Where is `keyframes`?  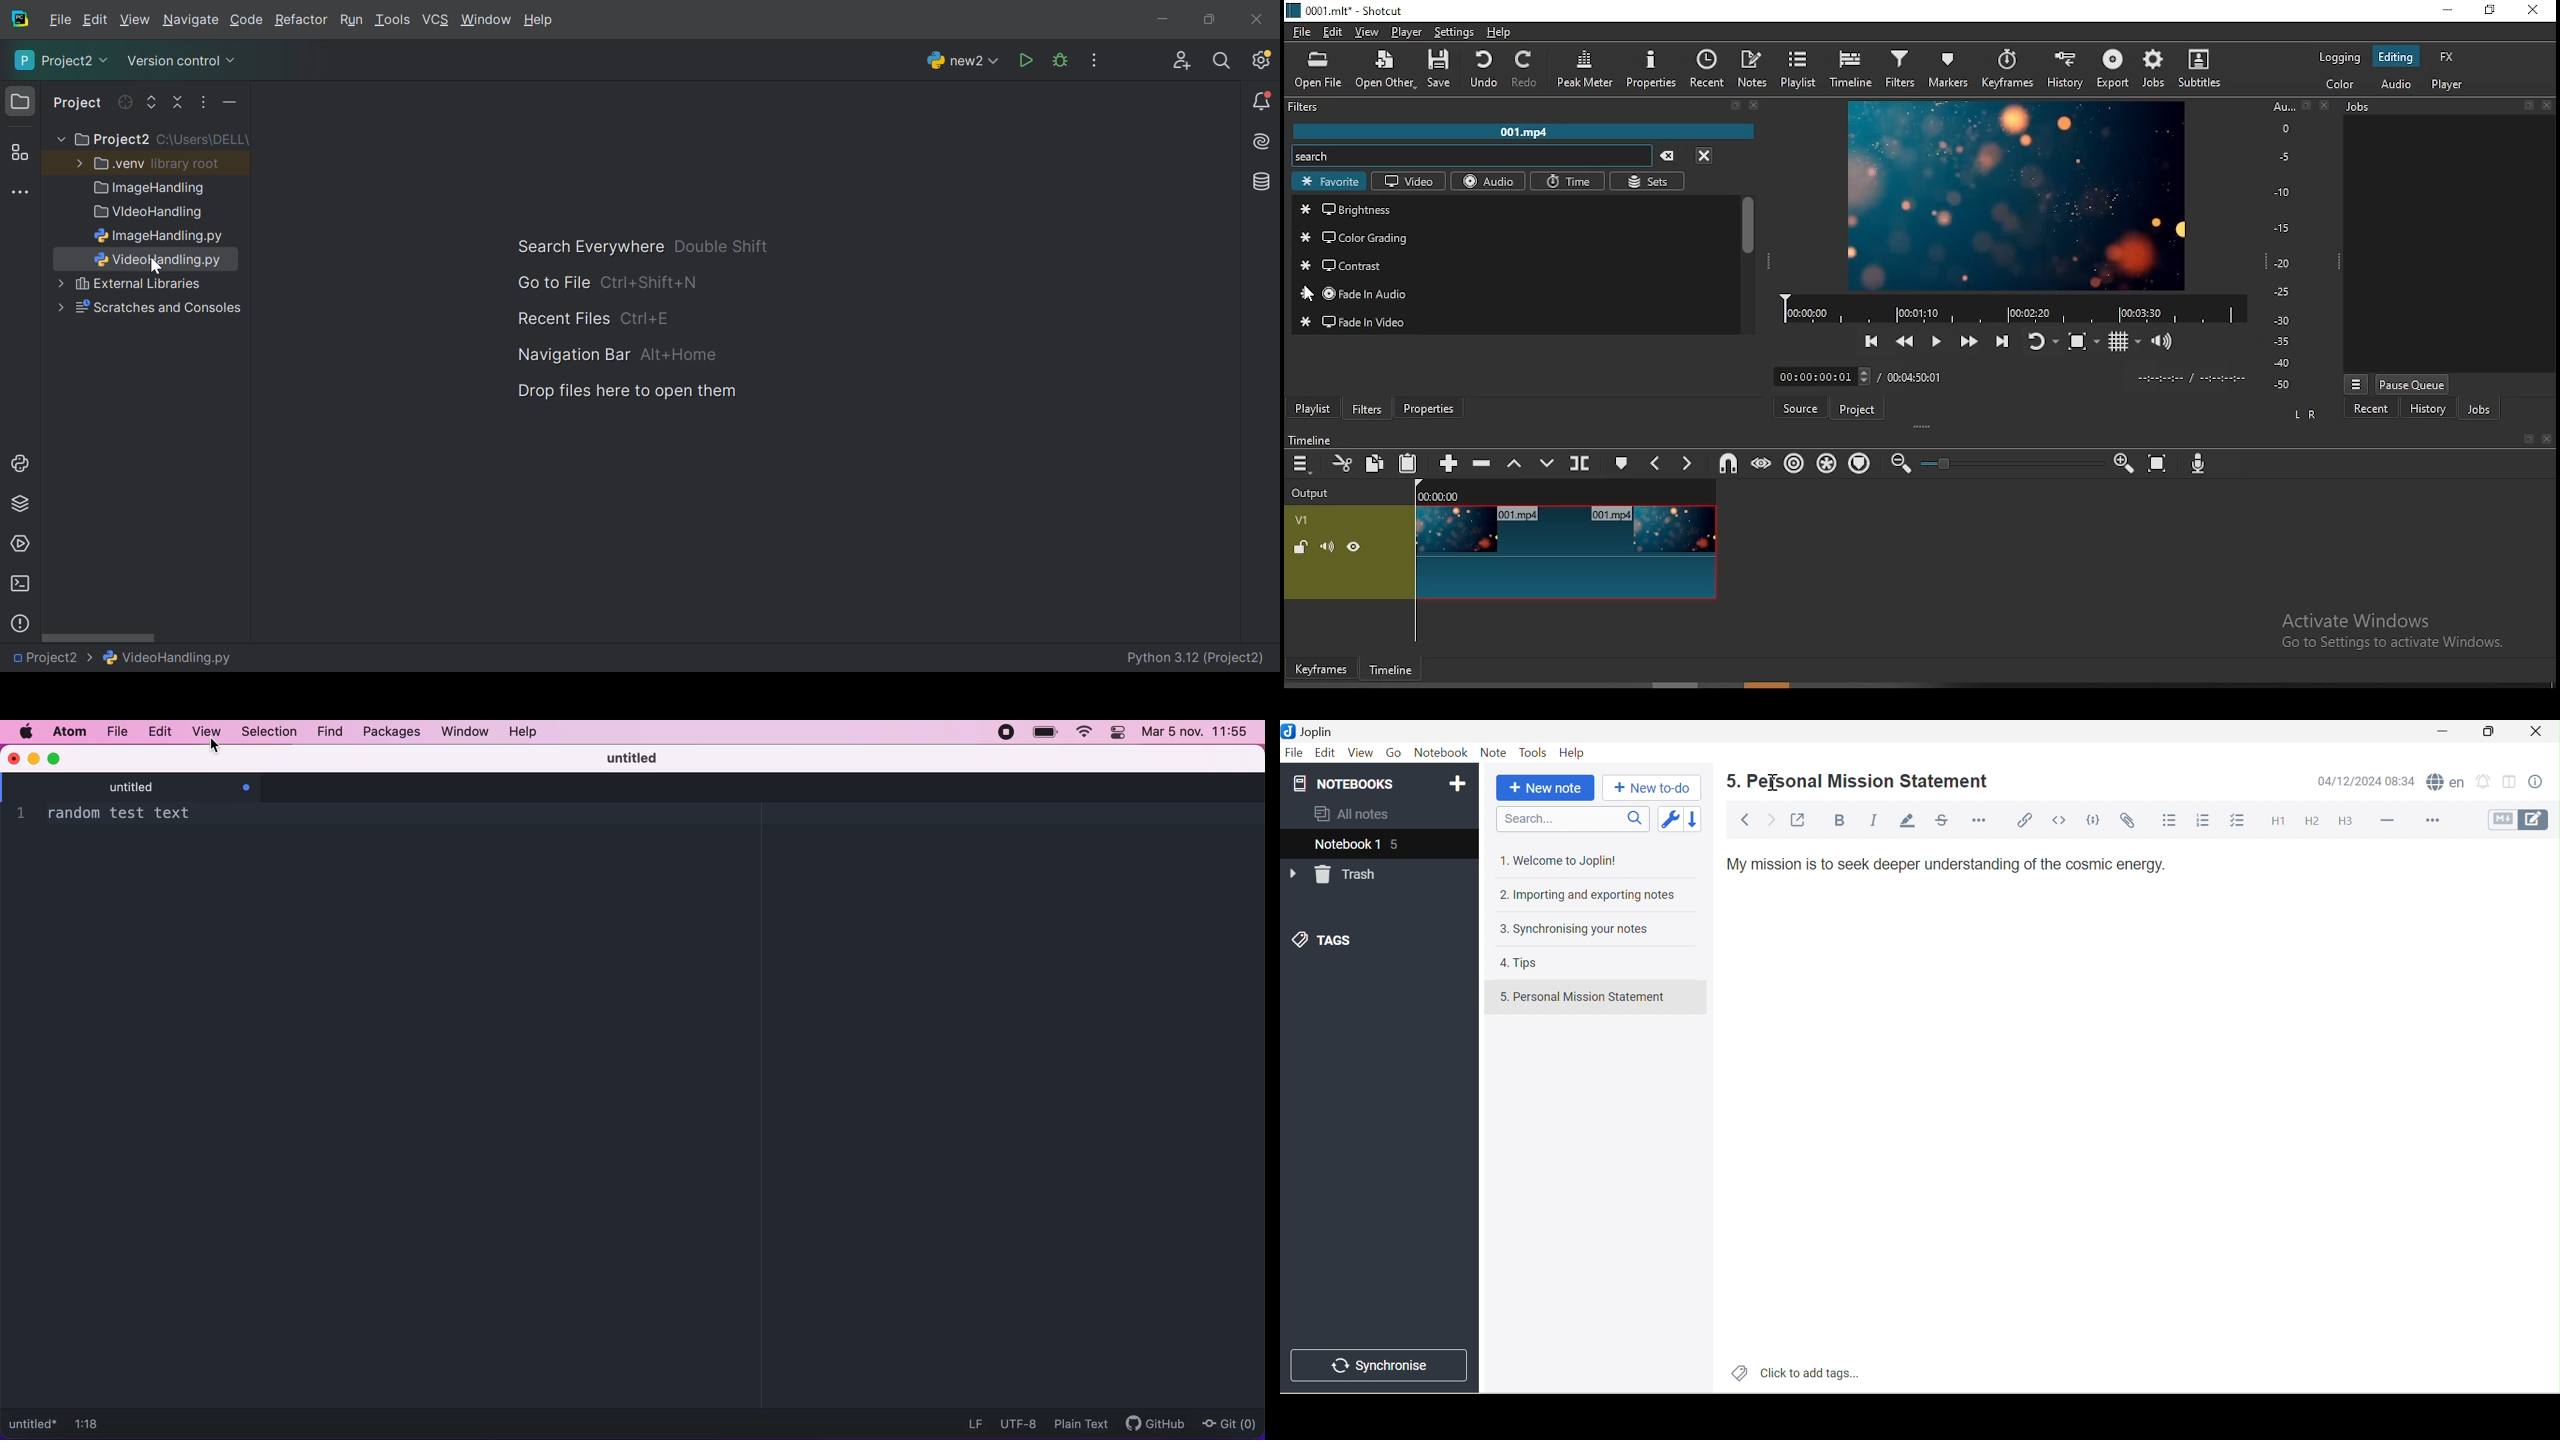 keyframes is located at coordinates (1321, 669).